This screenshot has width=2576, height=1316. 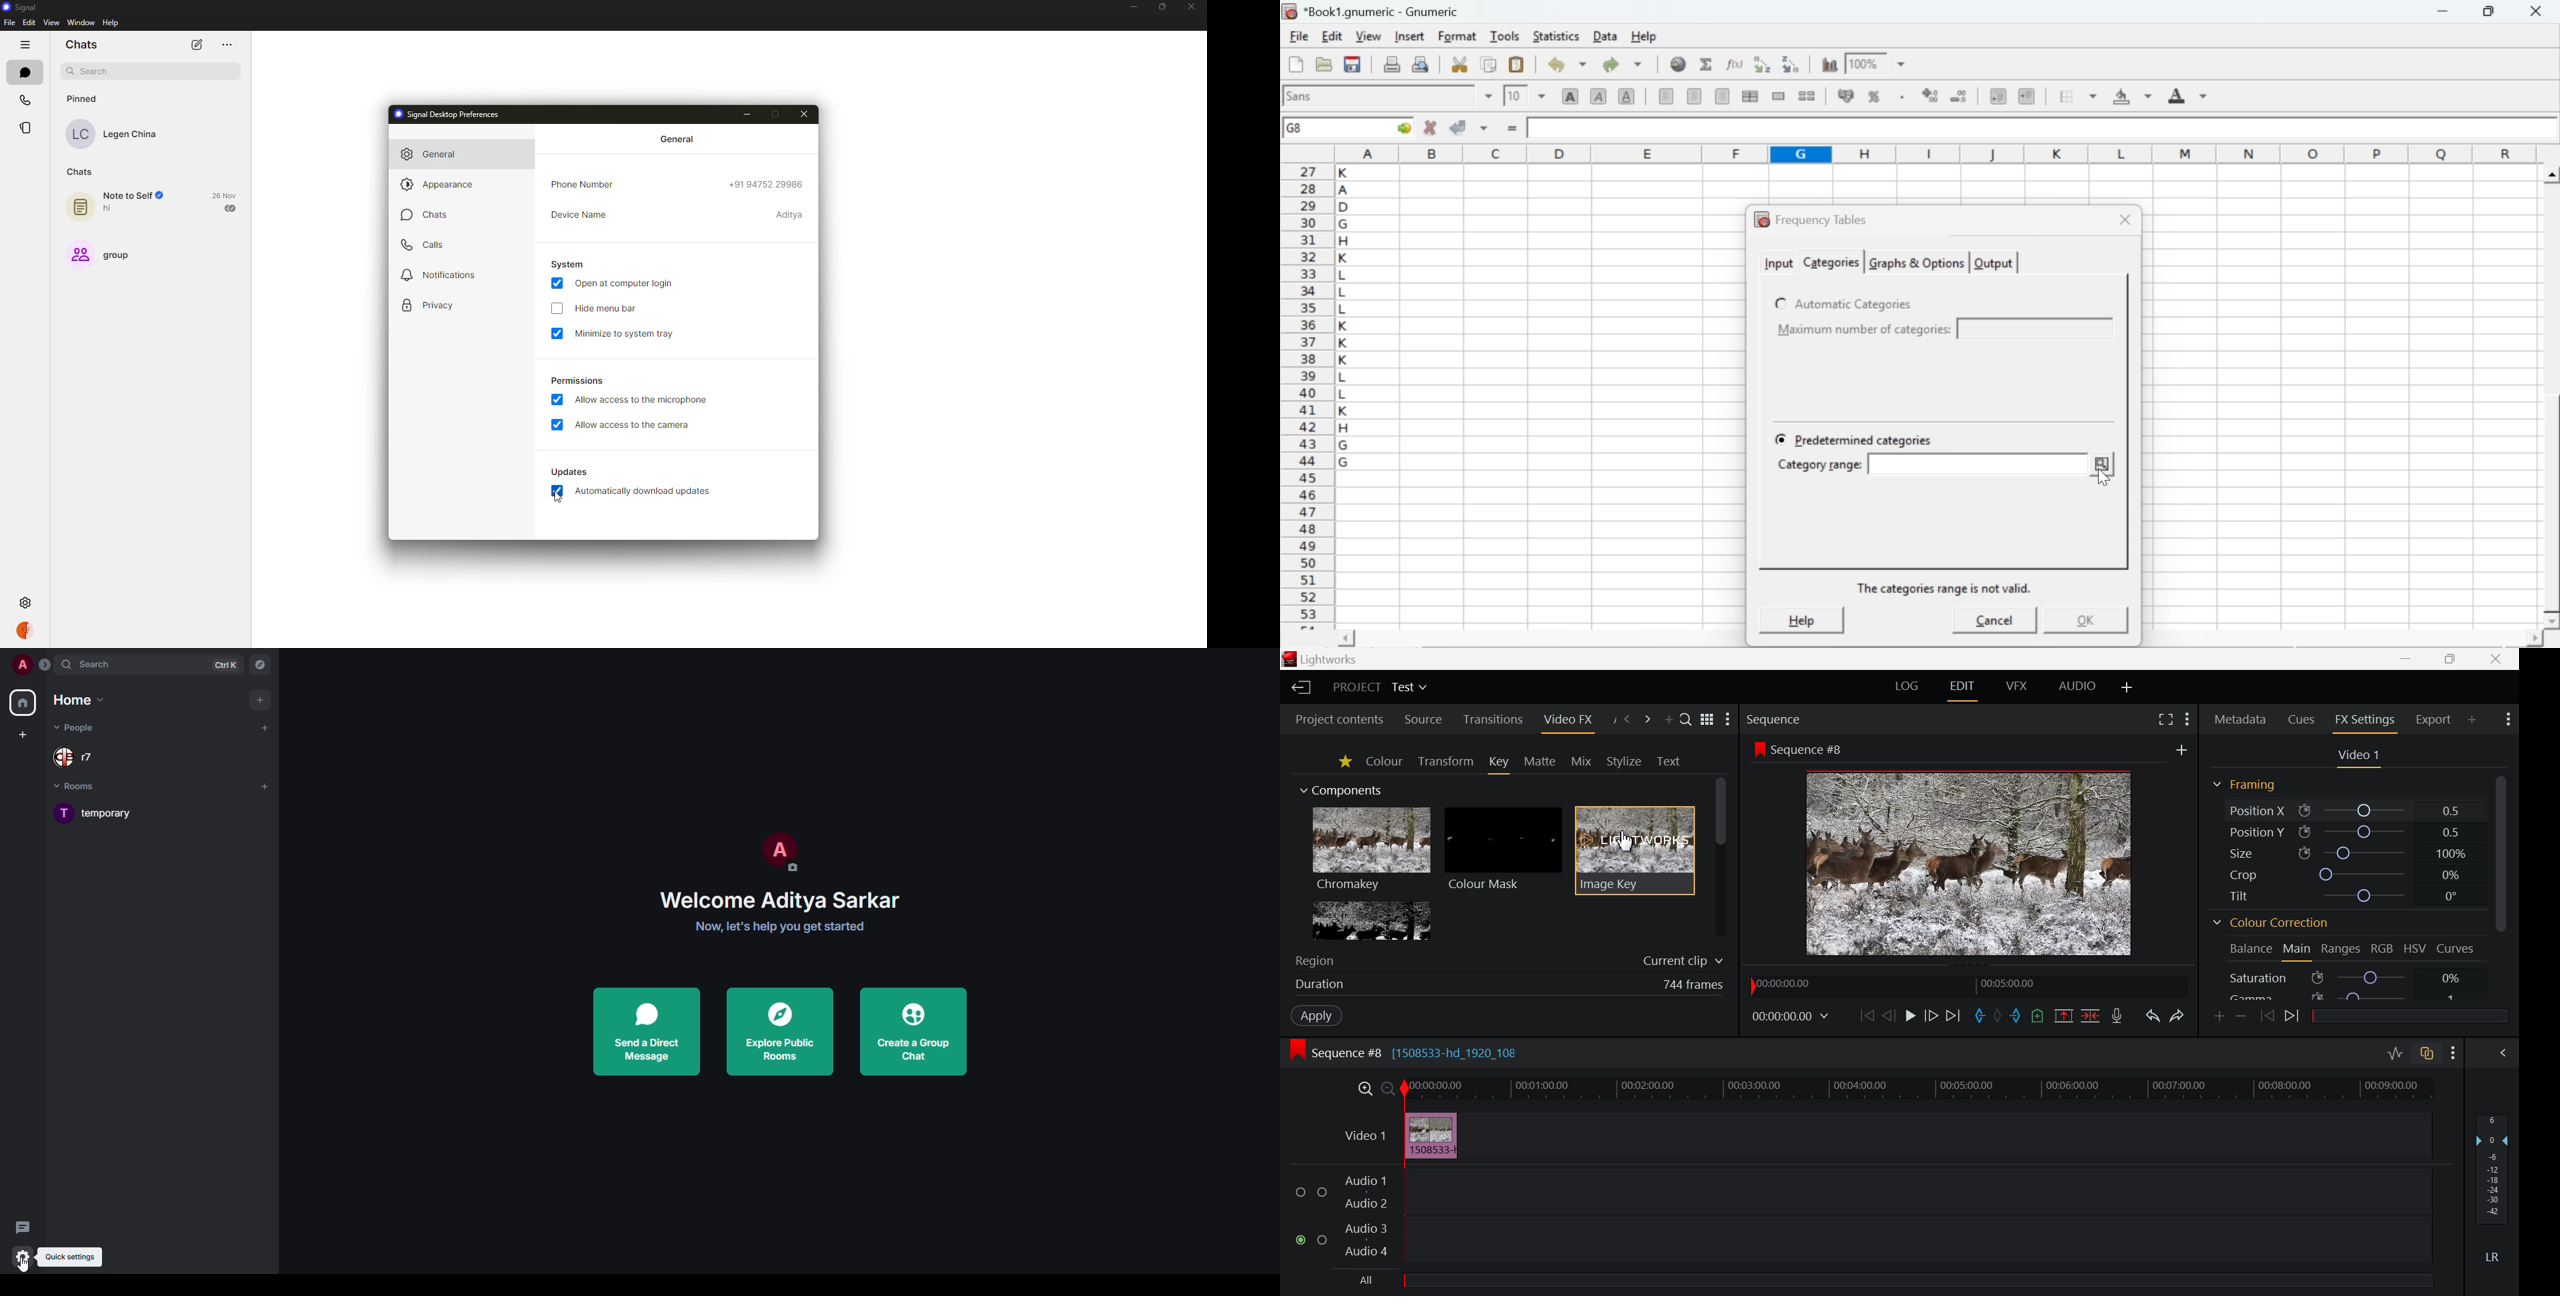 I want to click on Colour Correction, so click(x=2275, y=923).